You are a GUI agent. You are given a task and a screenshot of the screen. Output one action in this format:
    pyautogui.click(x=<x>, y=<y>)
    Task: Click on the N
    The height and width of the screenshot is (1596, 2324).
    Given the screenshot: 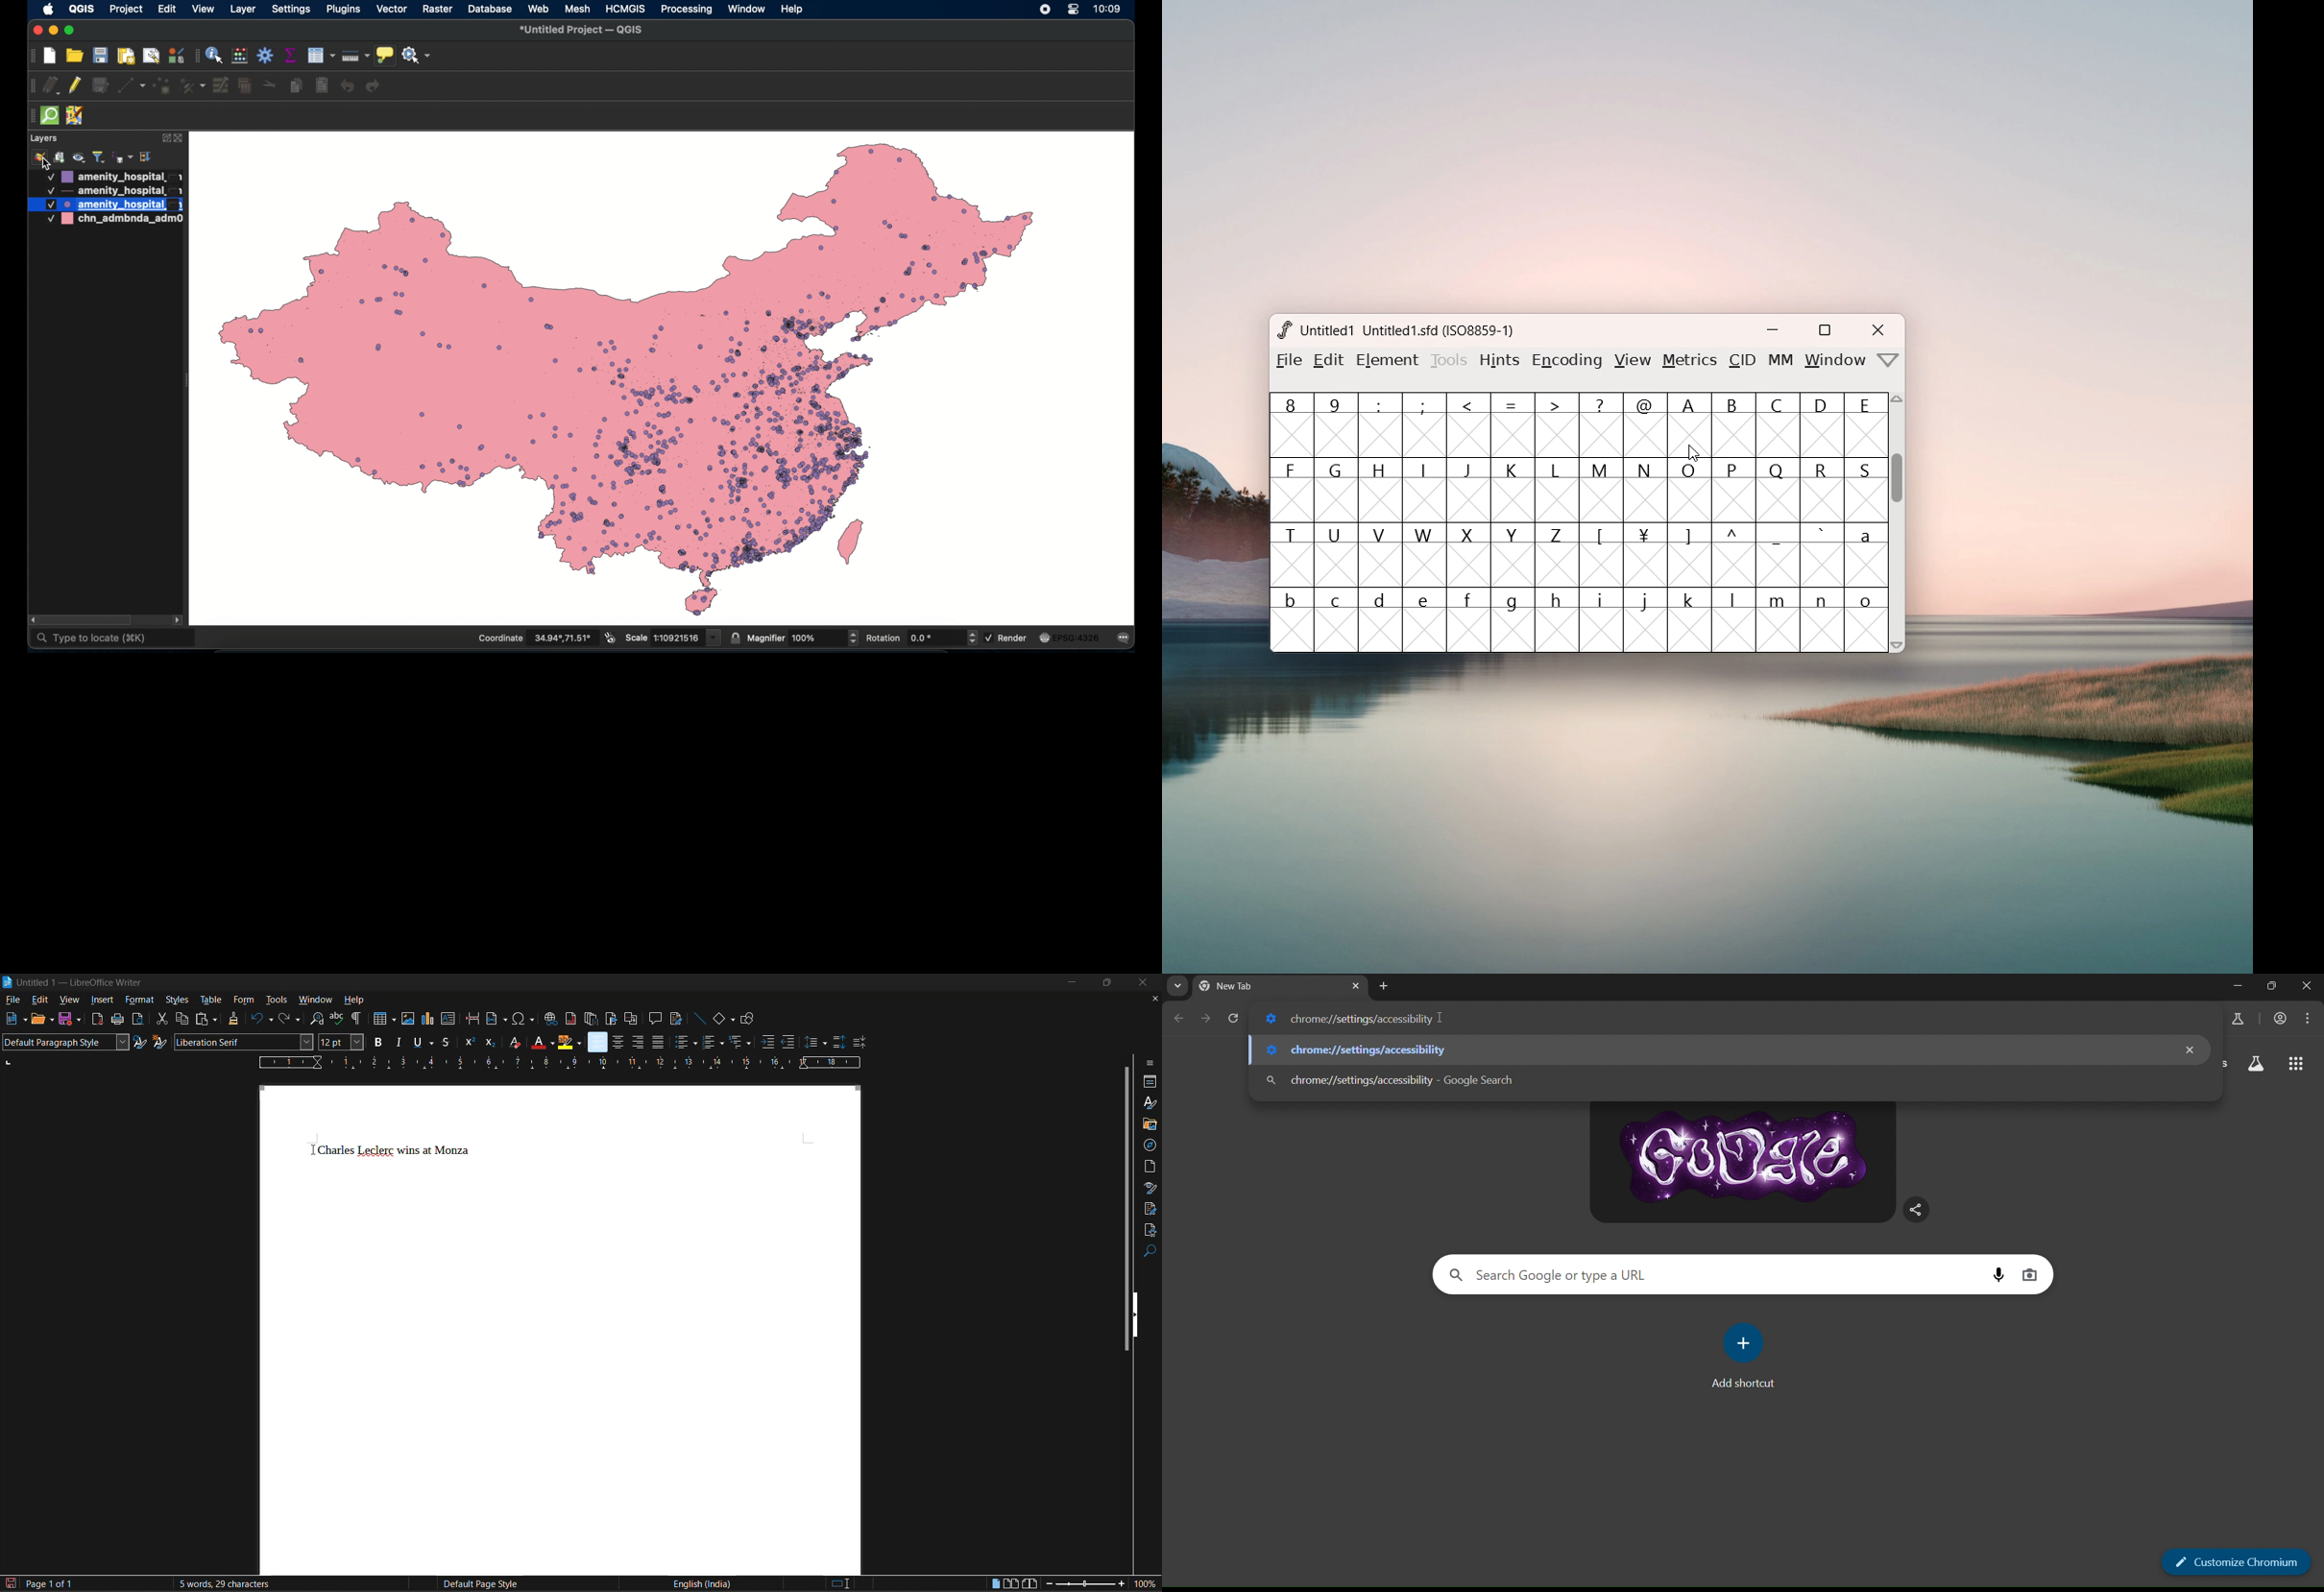 What is the action you would take?
    pyautogui.click(x=1646, y=490)
    